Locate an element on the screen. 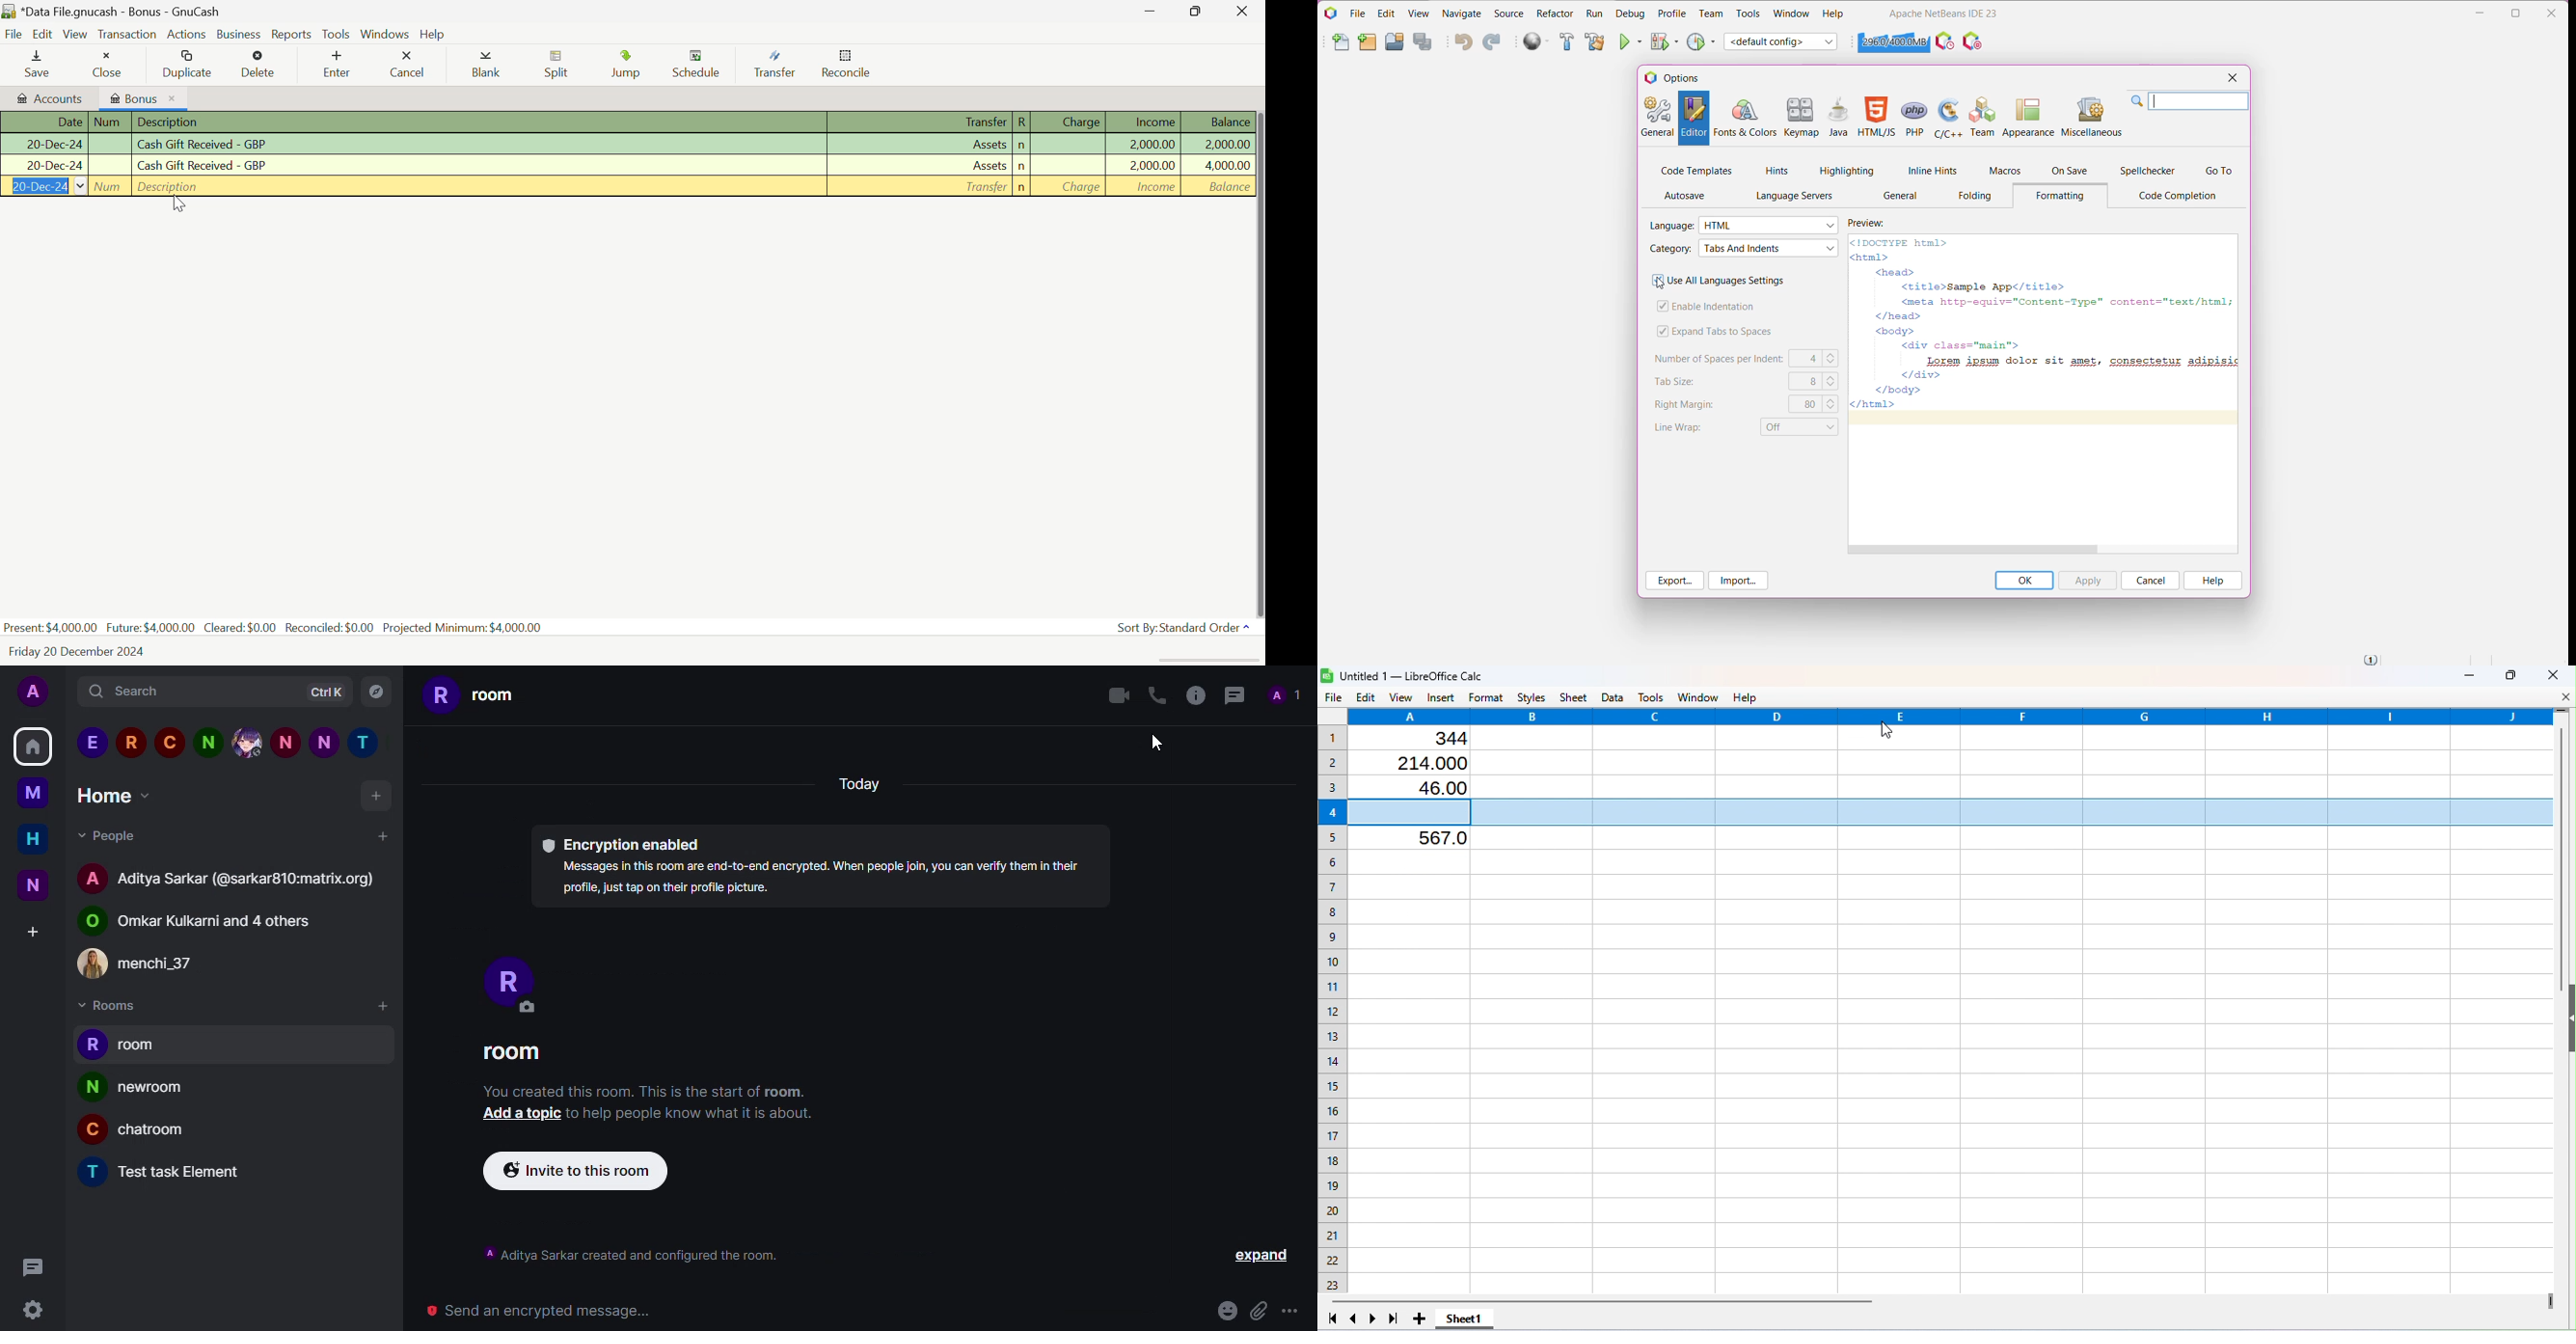 This screenshot has height=1344, width=2576. Income is located at coordinates (1146, 121).